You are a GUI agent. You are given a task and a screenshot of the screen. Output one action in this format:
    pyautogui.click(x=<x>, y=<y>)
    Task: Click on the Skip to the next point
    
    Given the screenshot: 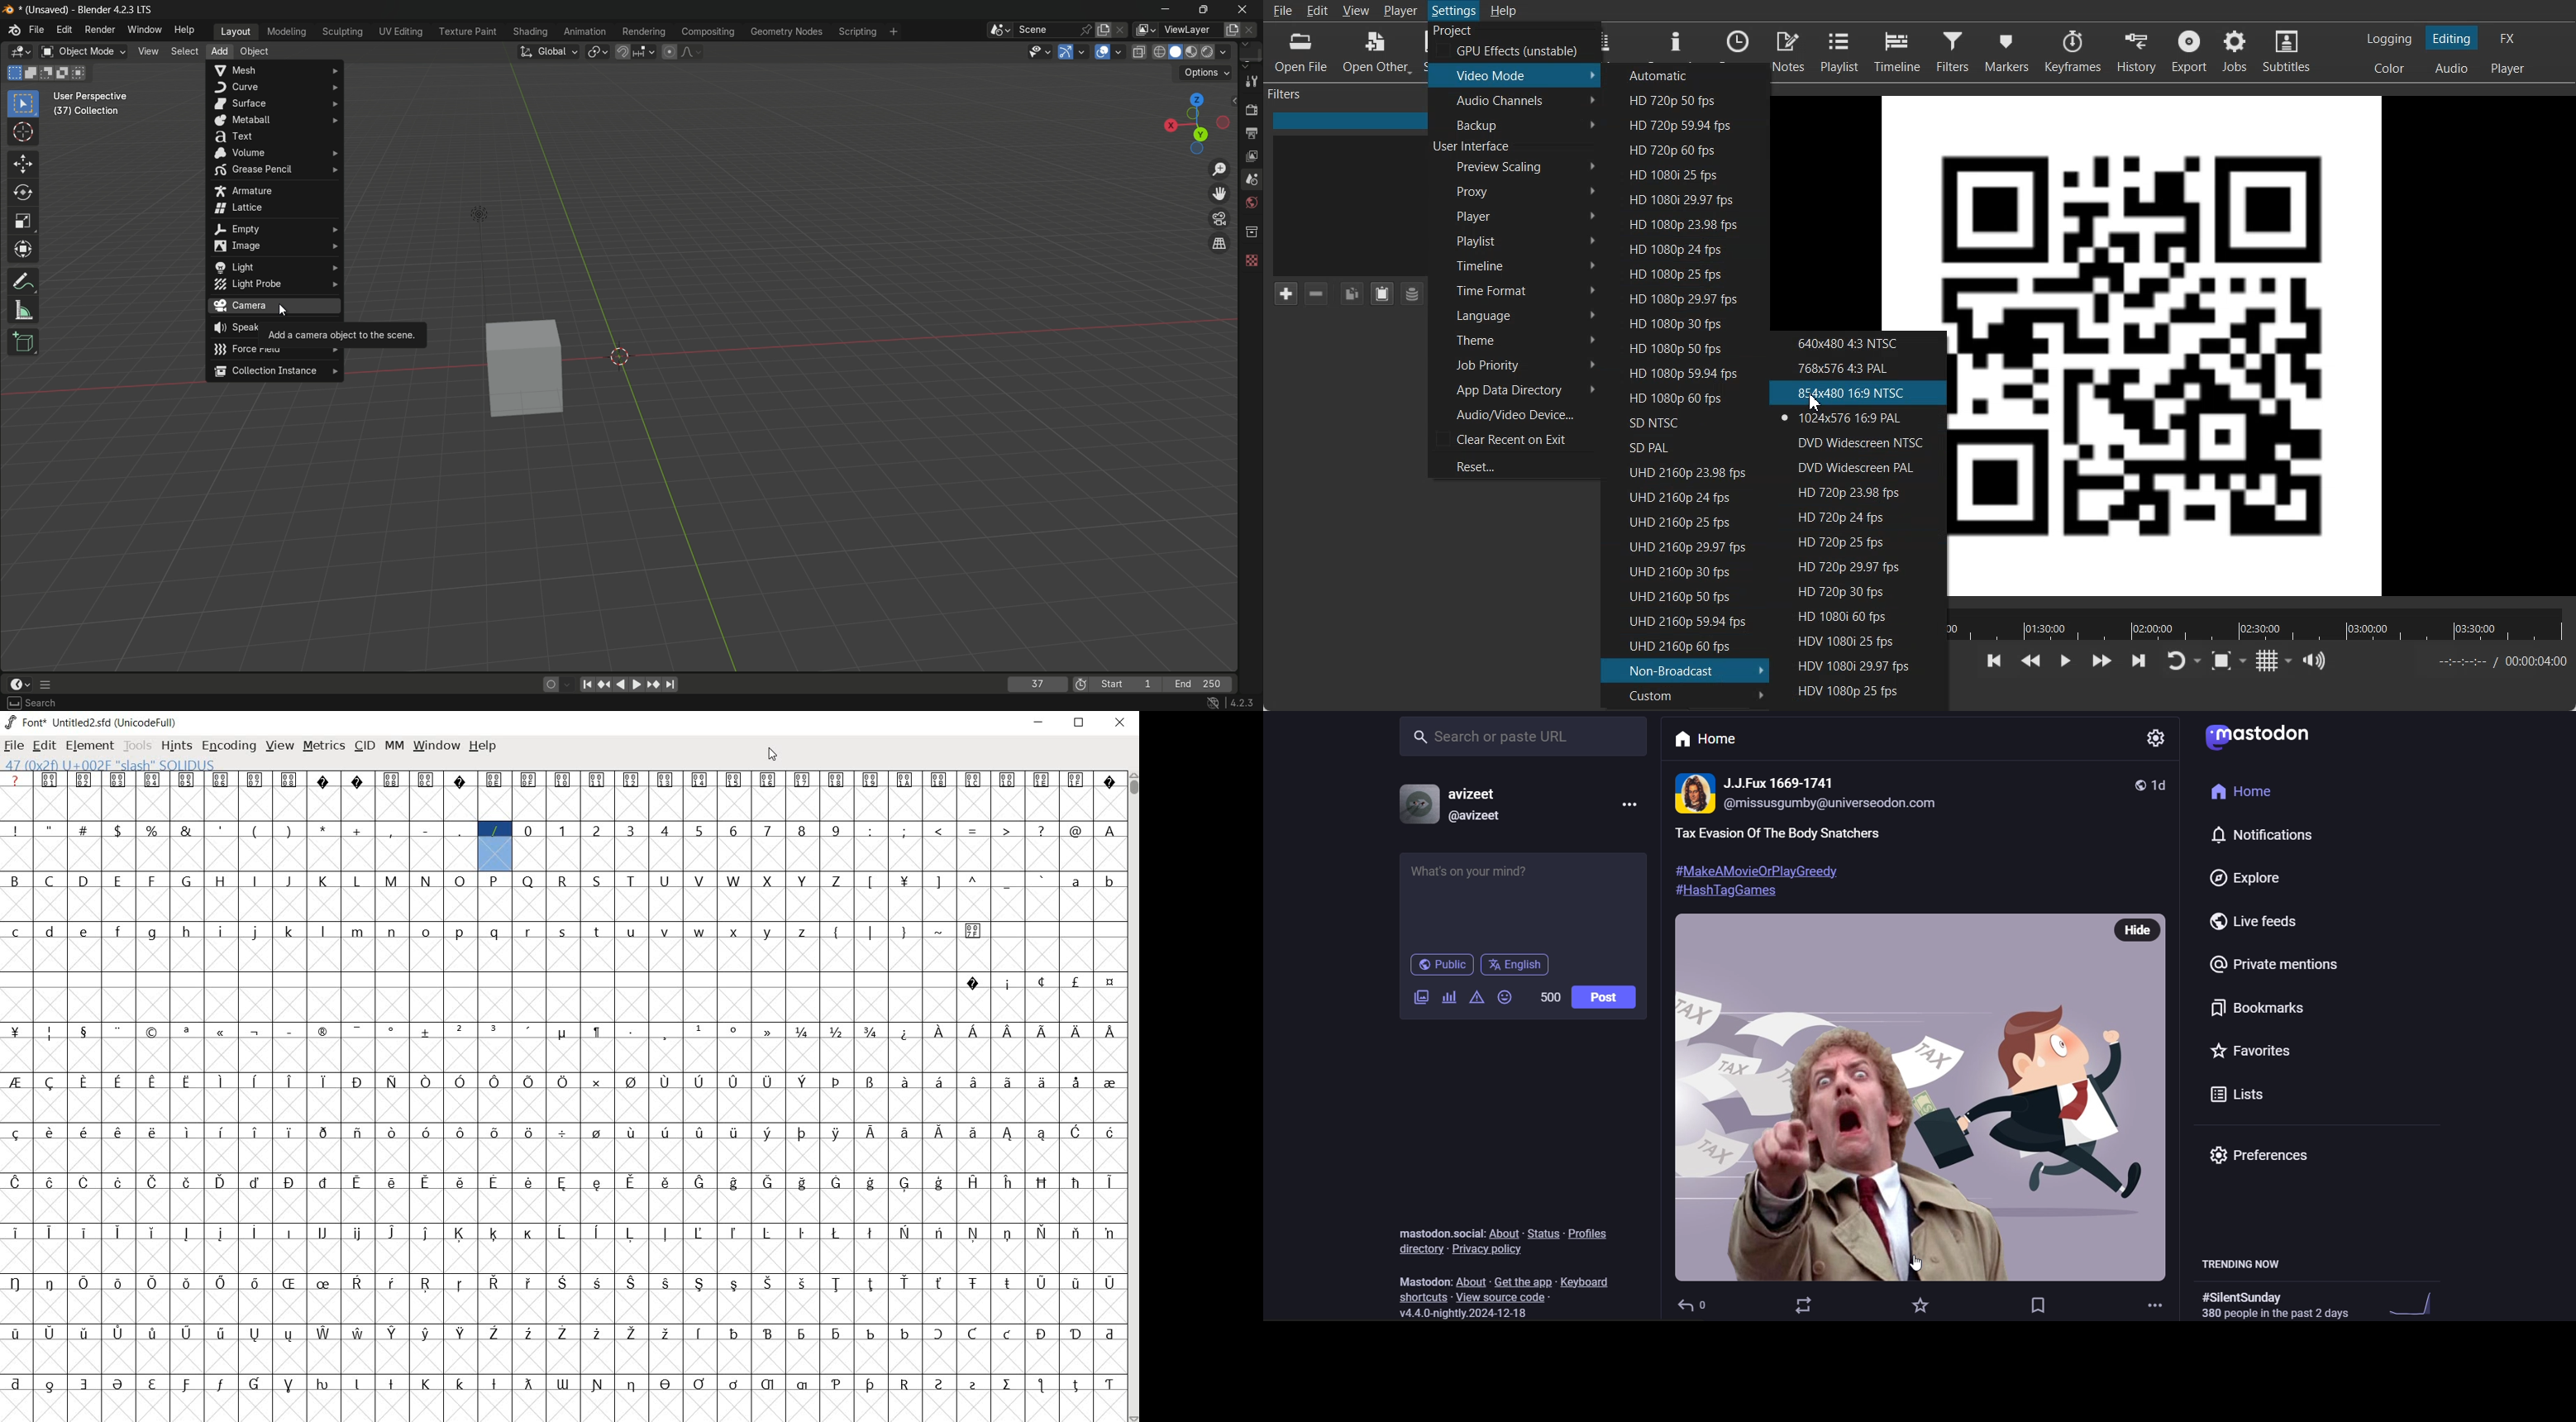 What is the action you would take?
    pyautogui.click(x=2138, y=661)
    